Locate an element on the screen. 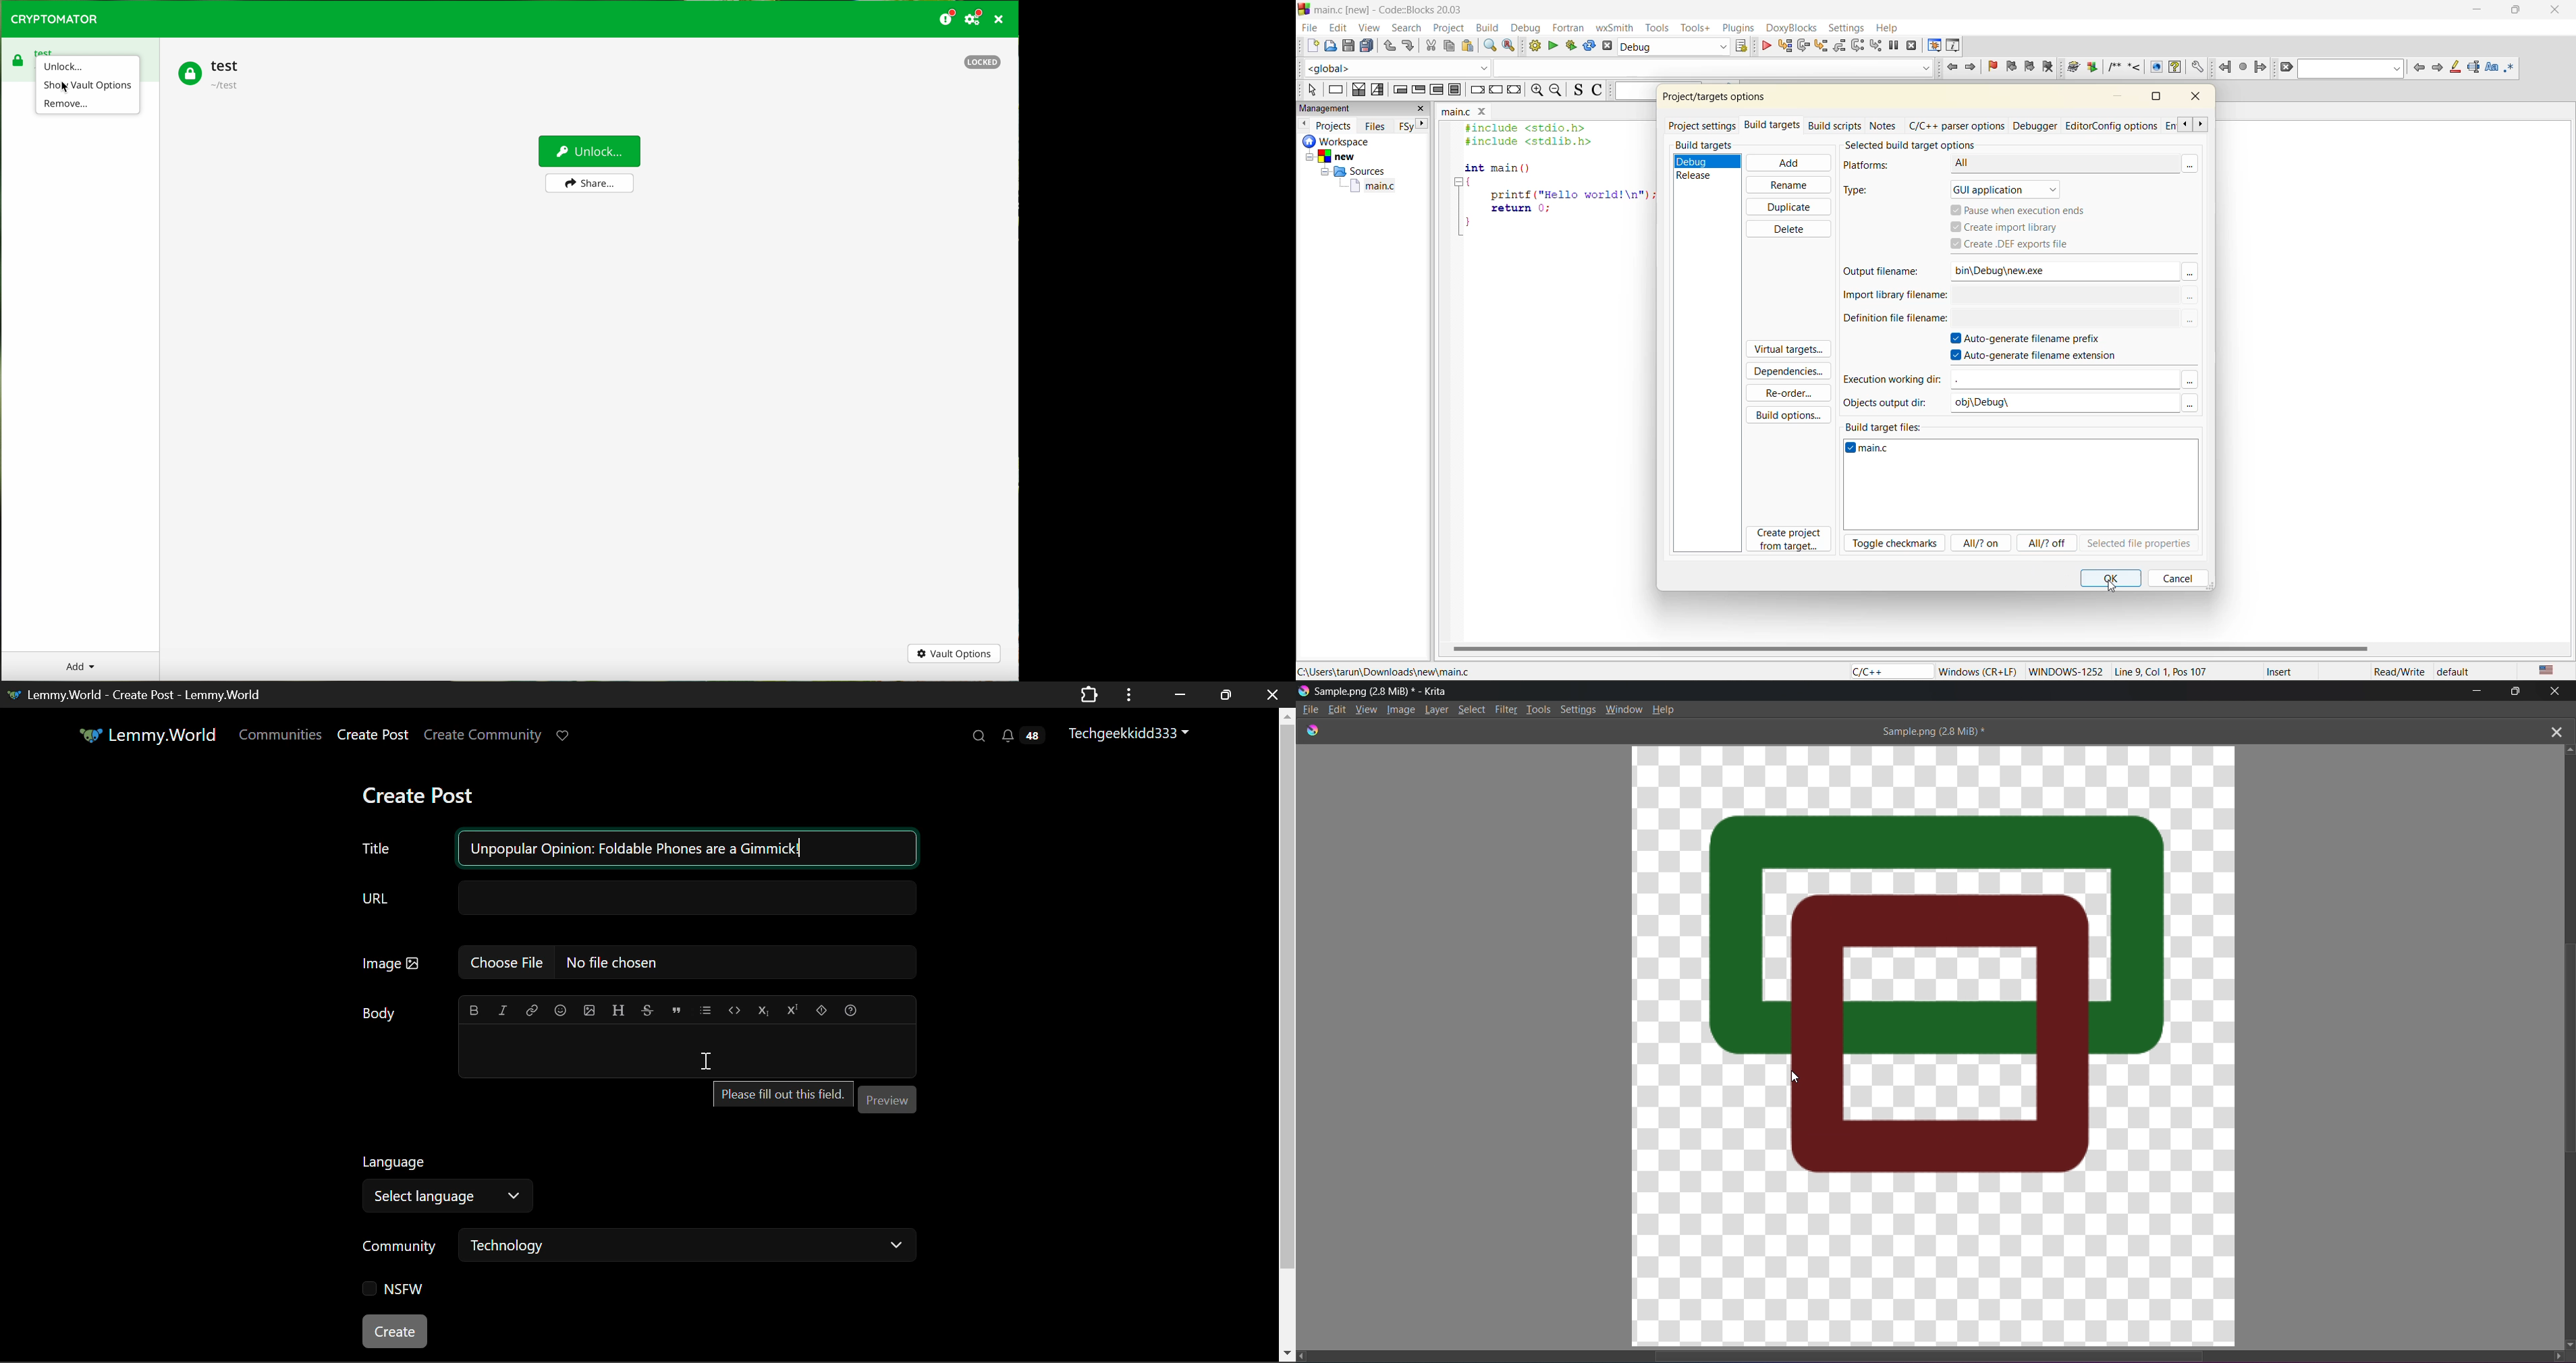 This screenshot has width=2576, height=1372. search is located at coordinates (2352, 69).